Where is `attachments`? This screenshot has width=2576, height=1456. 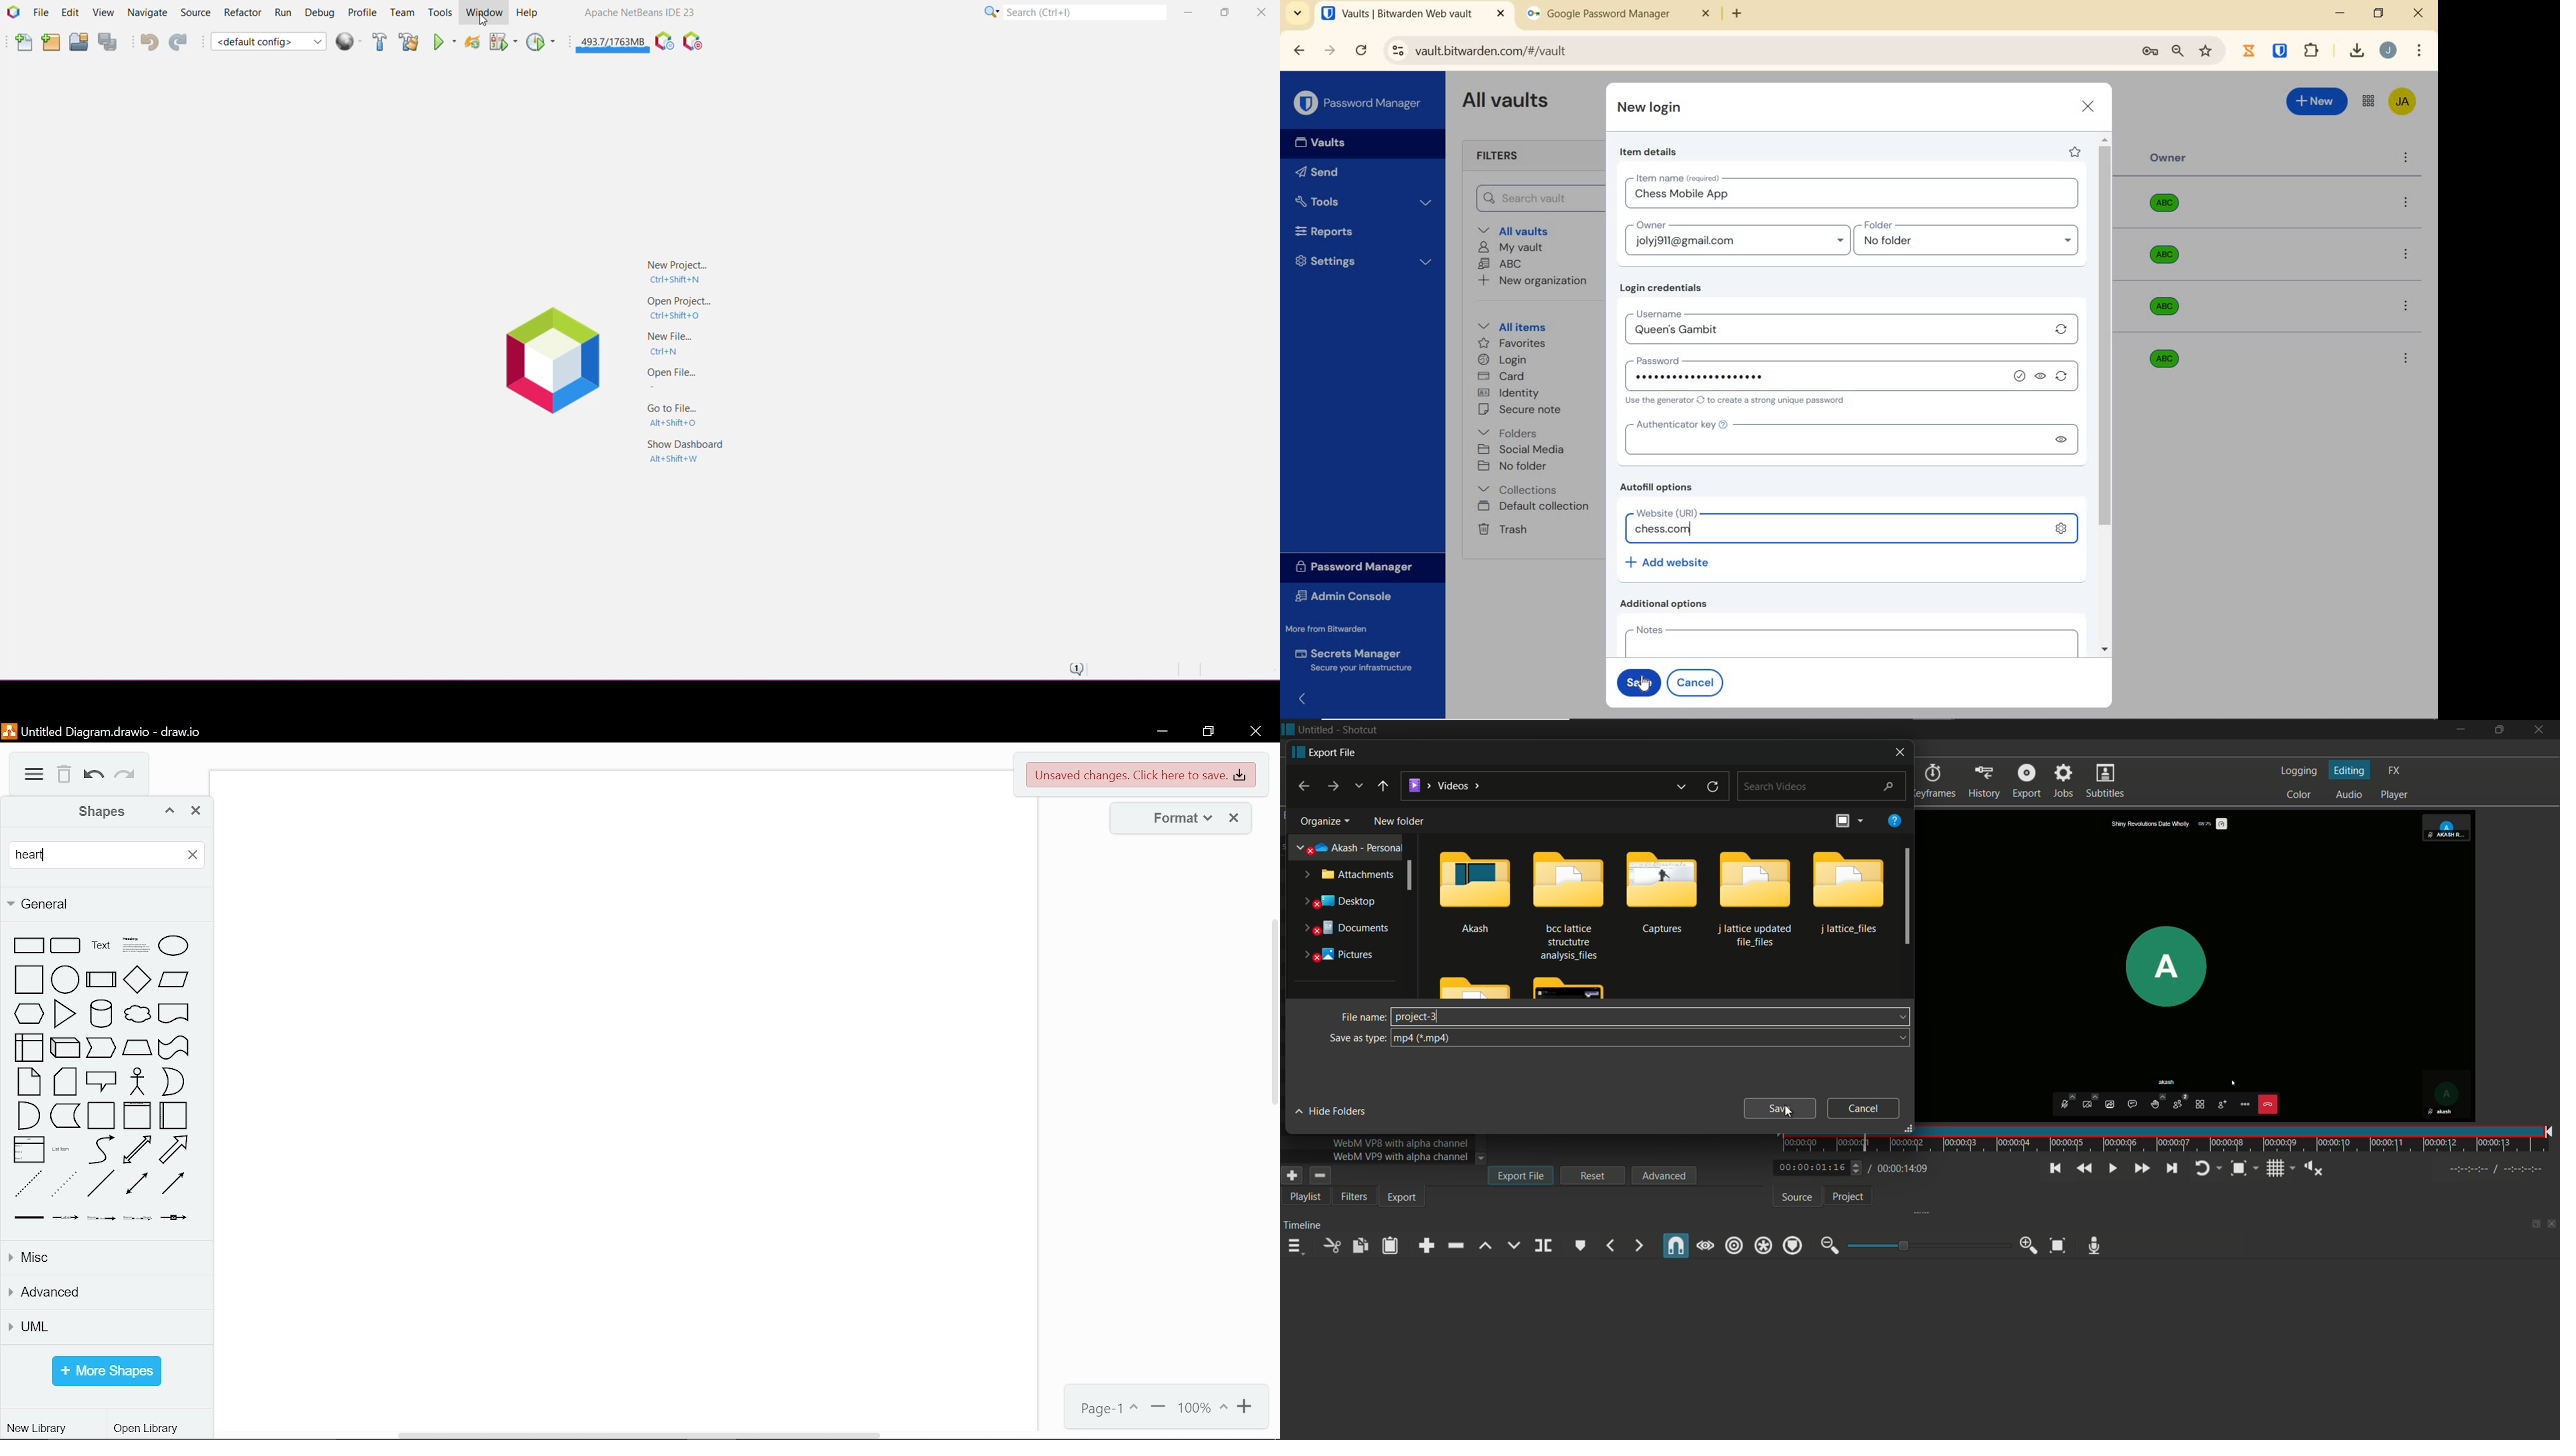
attachments is located at coordinates (1349, 874).